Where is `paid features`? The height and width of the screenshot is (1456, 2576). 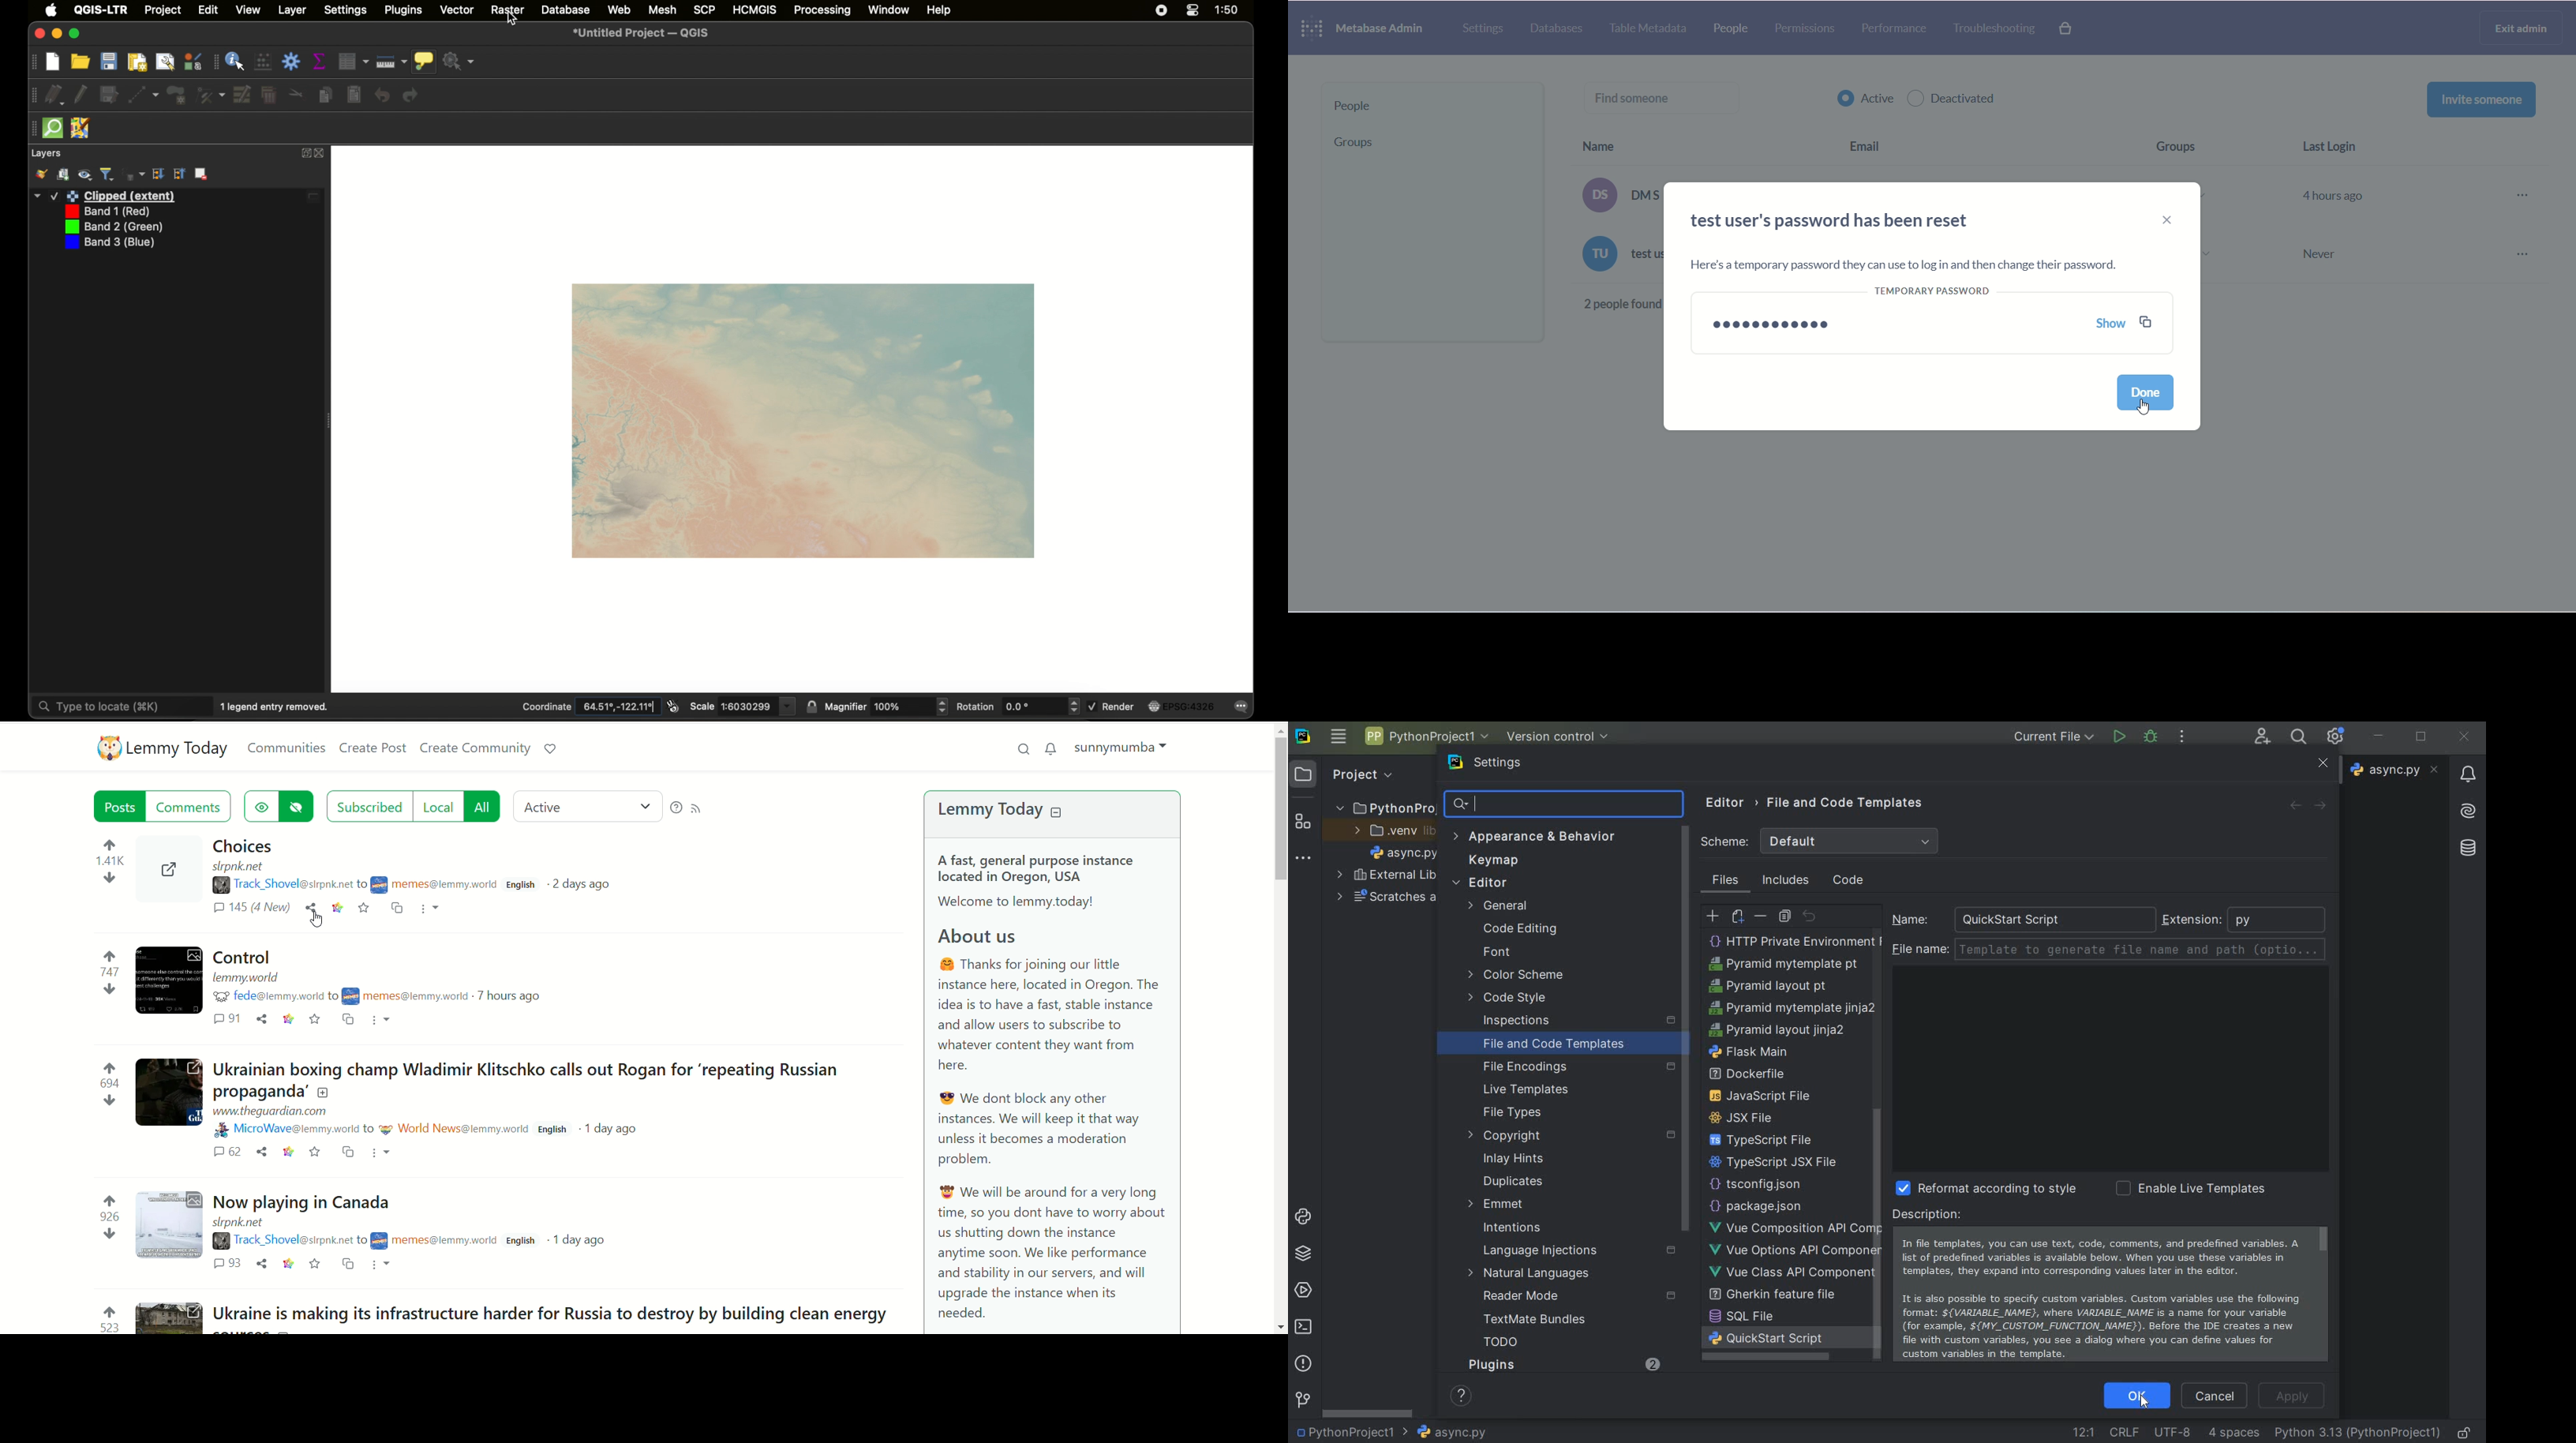 paid features is located at coordinates (2067, 28).